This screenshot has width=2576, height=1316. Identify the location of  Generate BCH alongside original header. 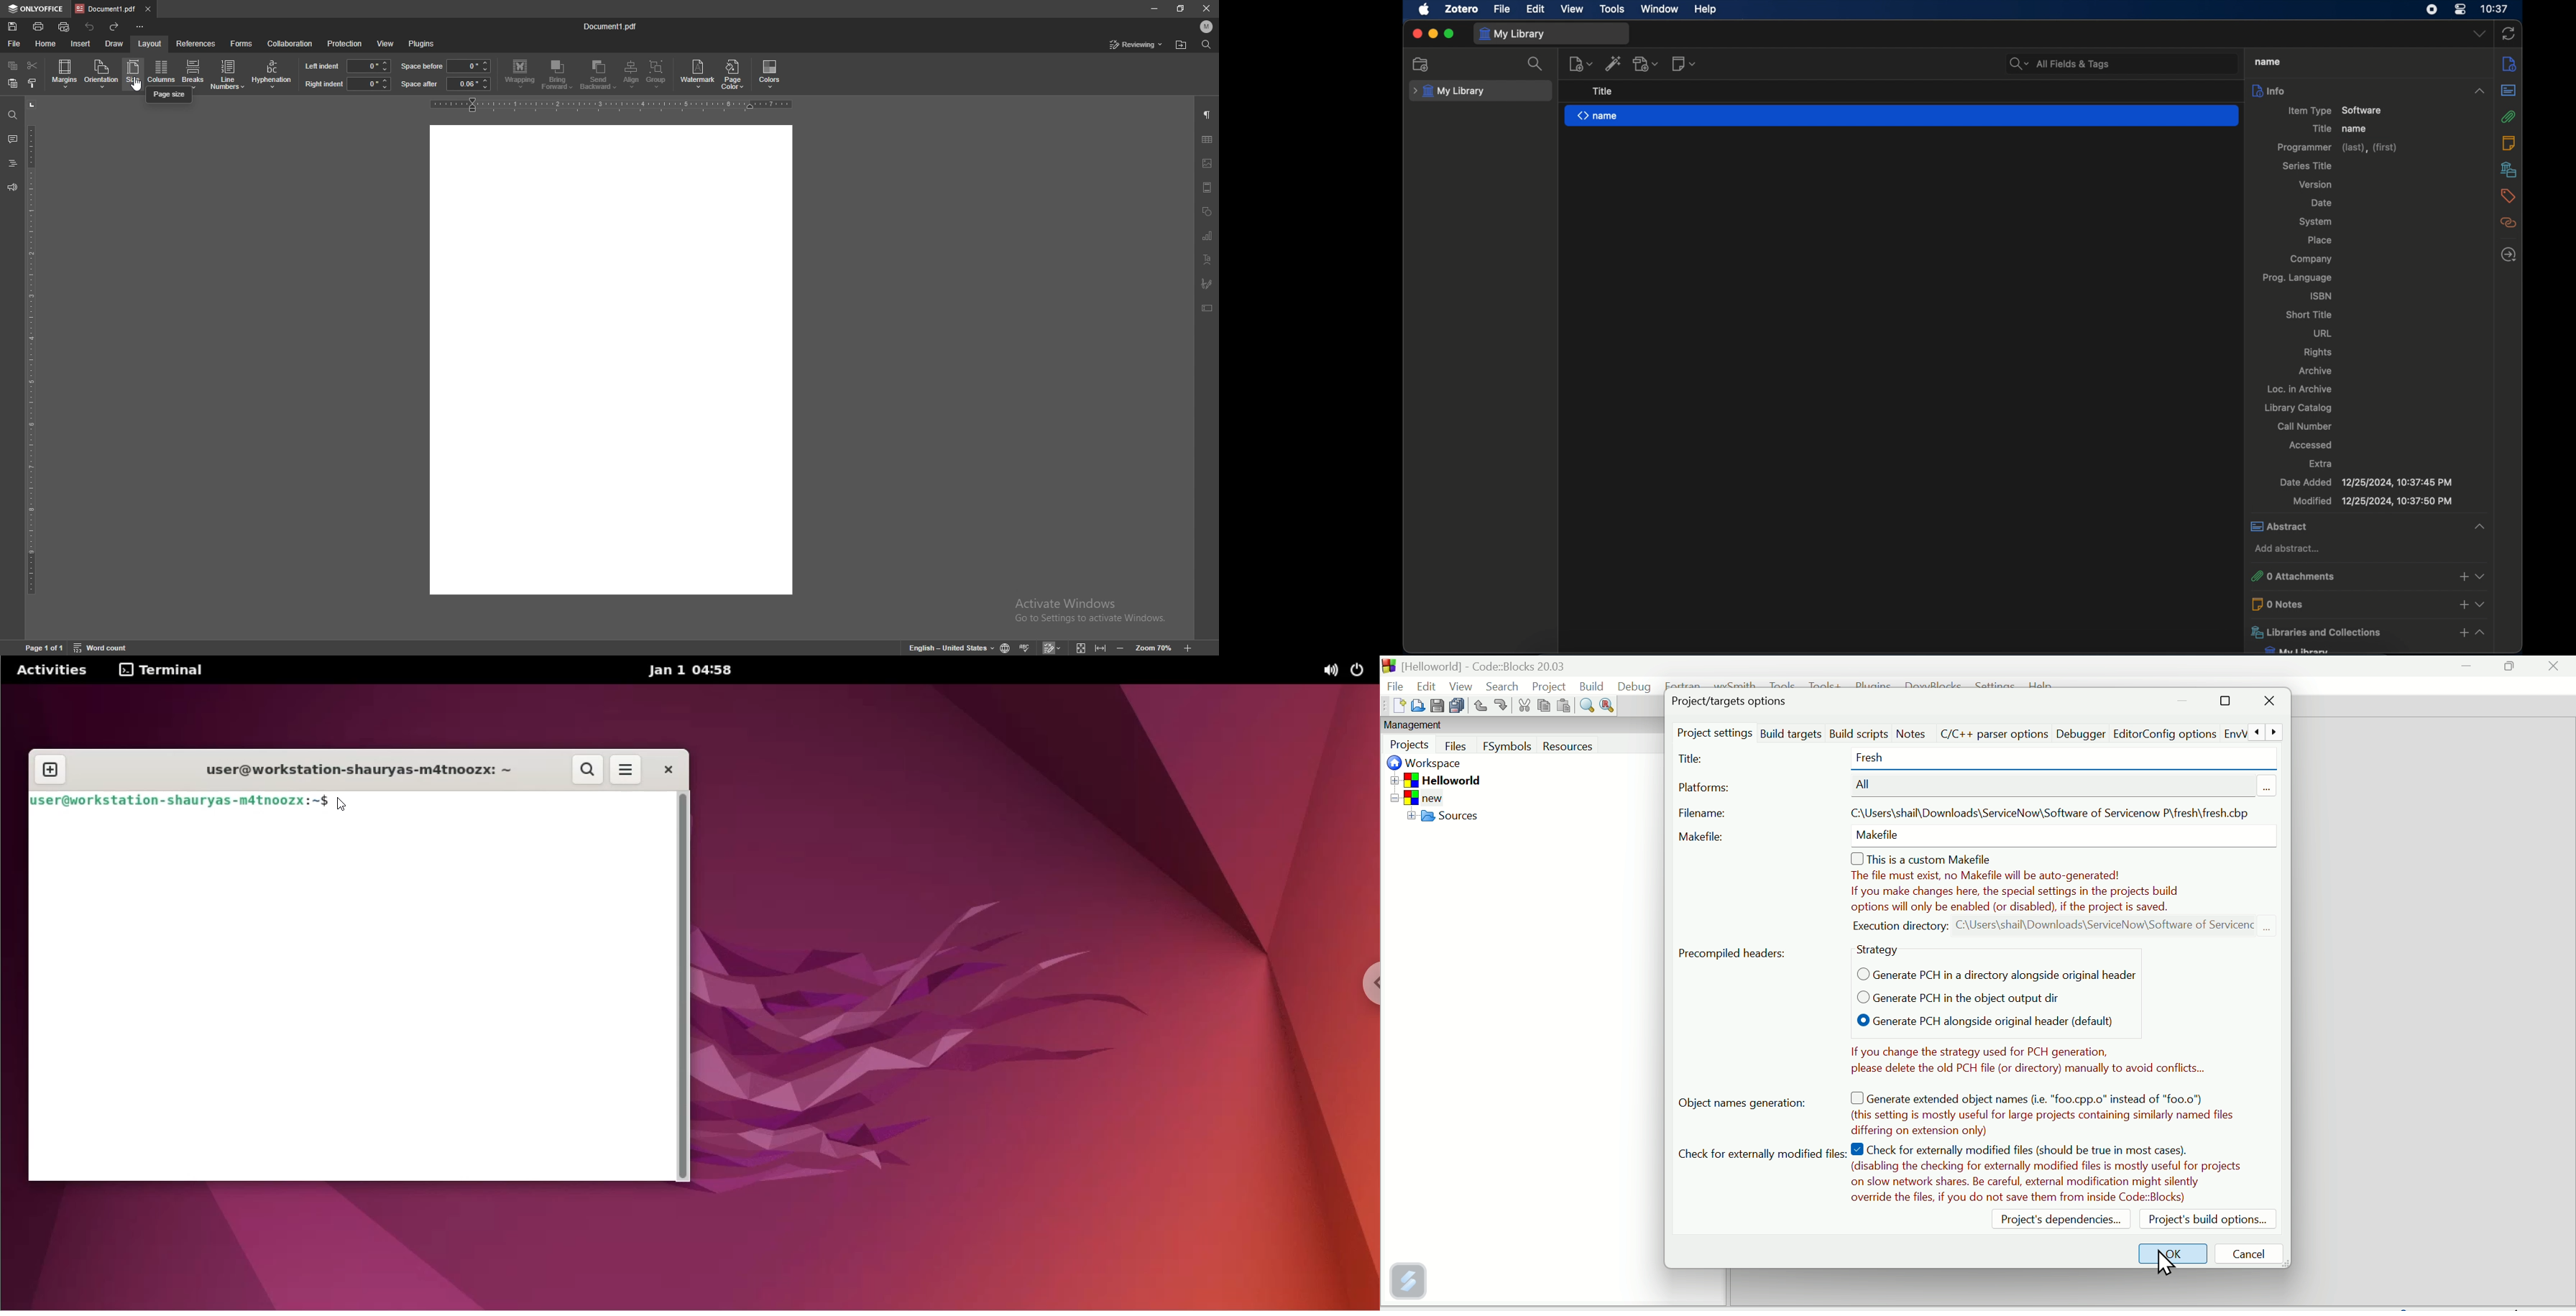
(1971, 1022).